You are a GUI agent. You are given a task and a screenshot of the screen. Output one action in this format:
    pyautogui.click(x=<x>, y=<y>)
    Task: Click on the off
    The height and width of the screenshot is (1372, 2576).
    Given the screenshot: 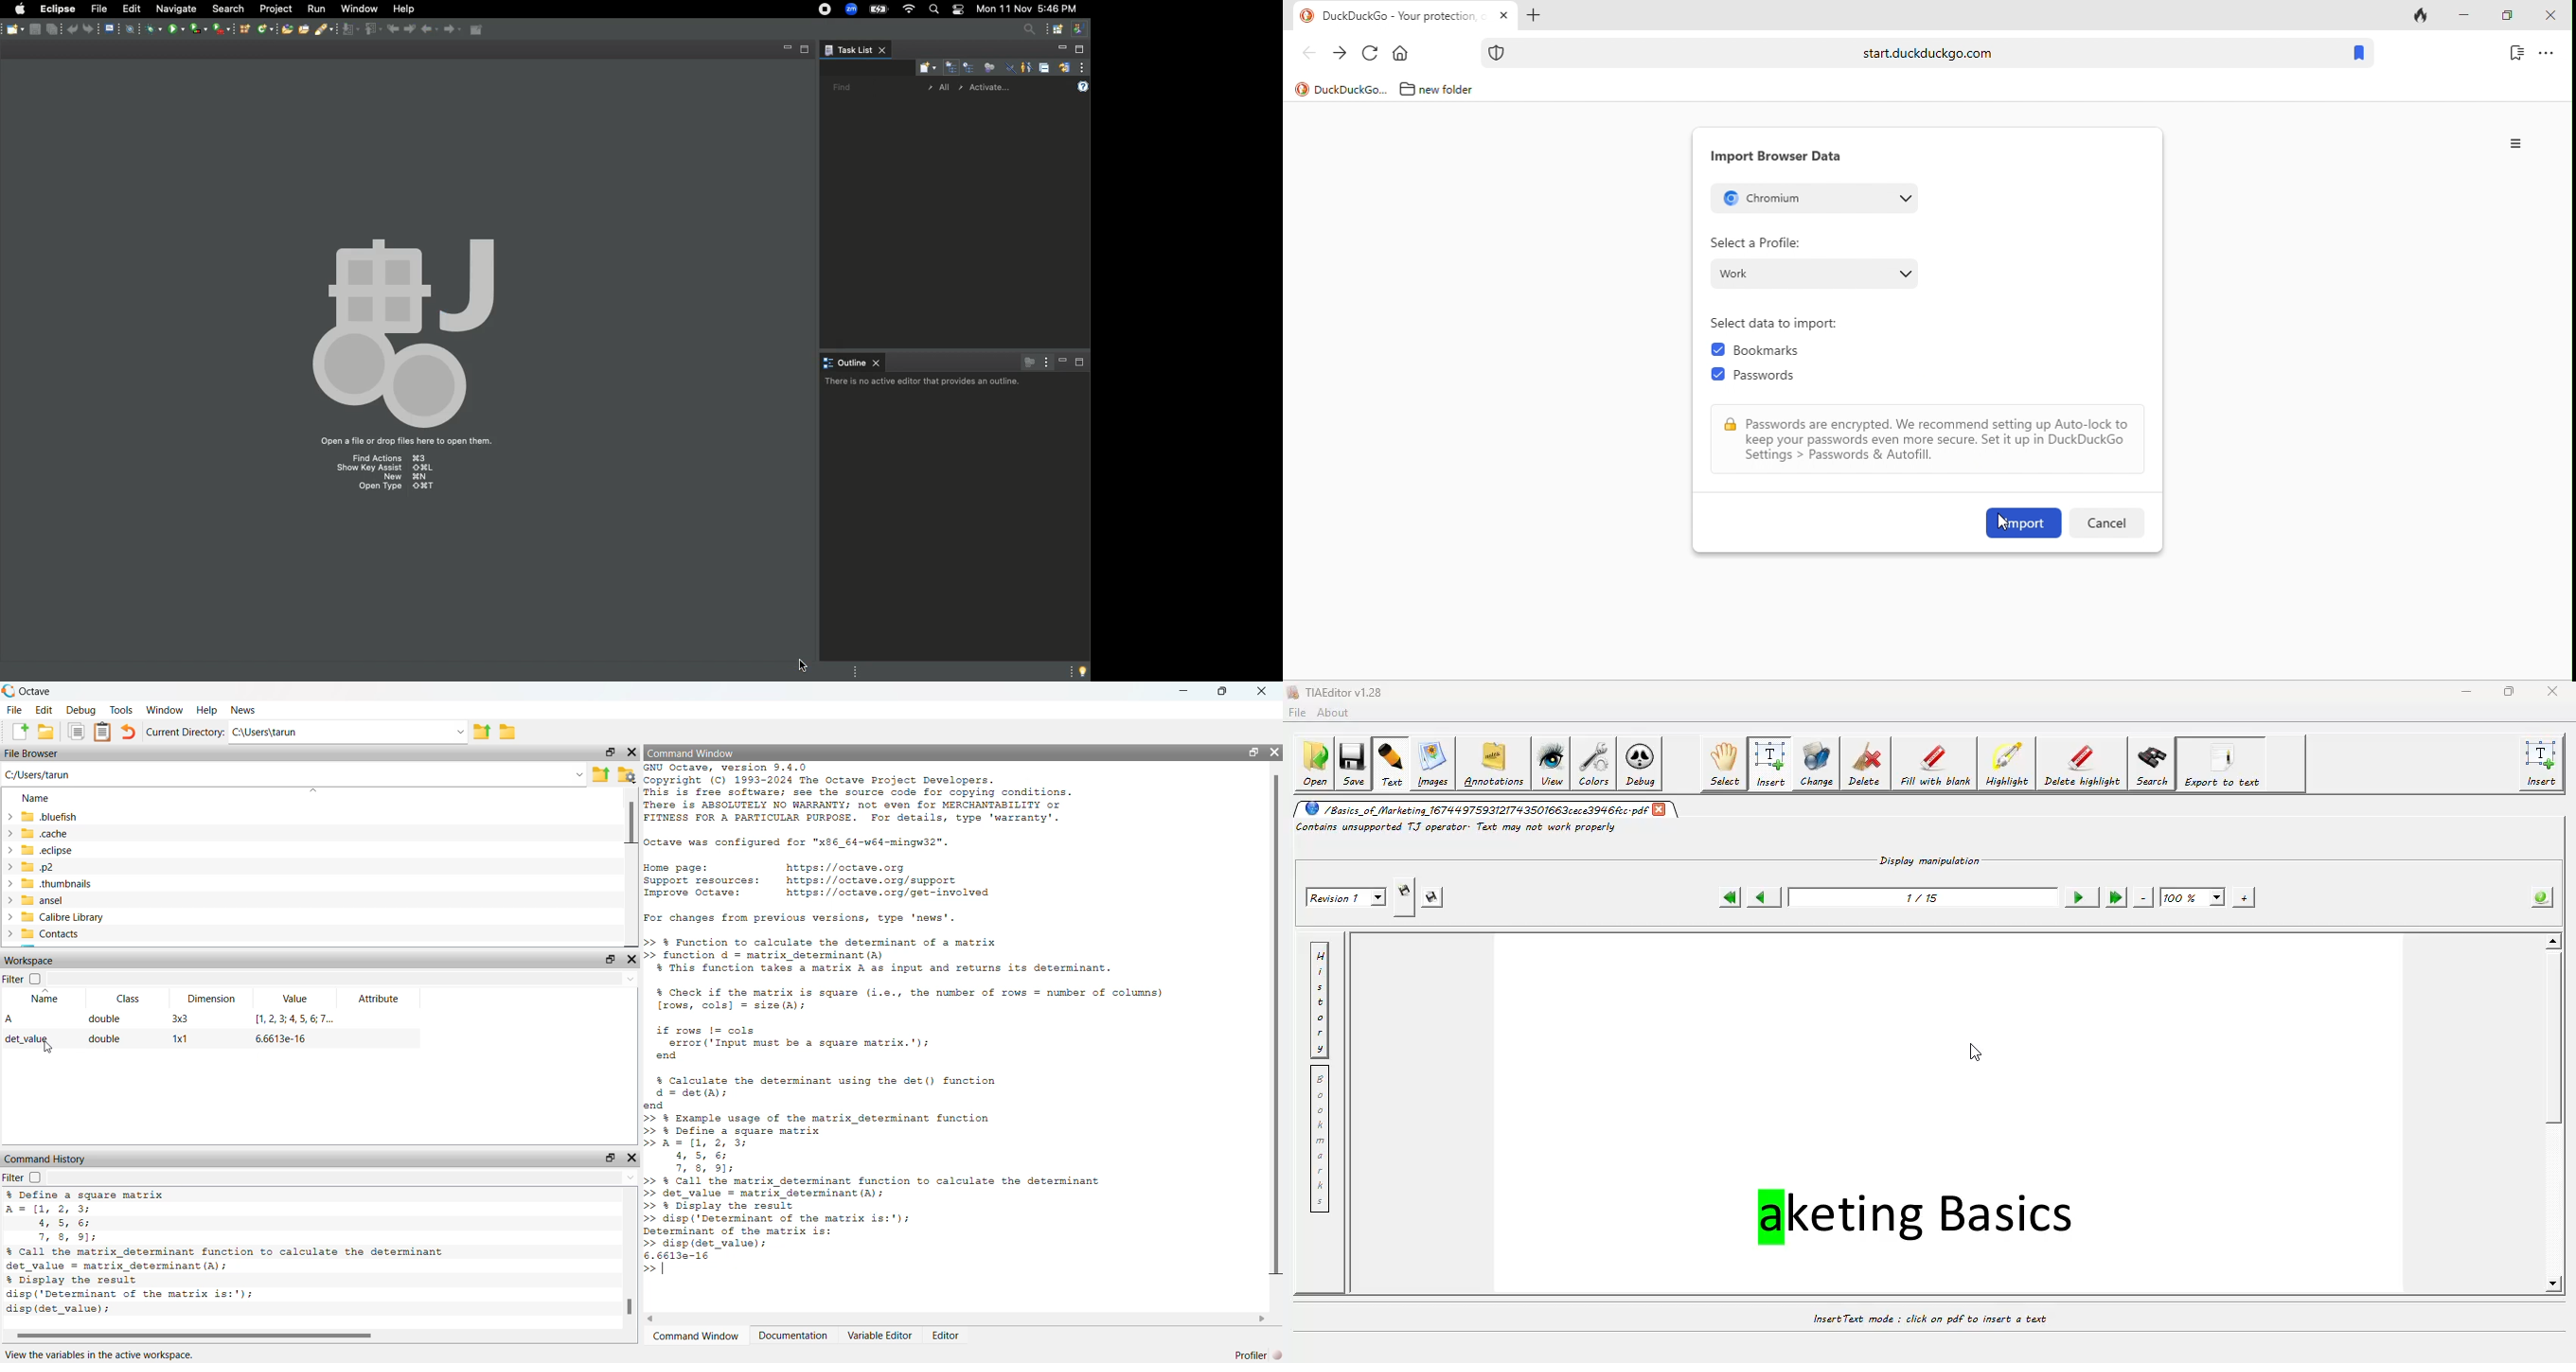 What is the action you would take?
    pyautogui.click(x=34, y=1178)
    